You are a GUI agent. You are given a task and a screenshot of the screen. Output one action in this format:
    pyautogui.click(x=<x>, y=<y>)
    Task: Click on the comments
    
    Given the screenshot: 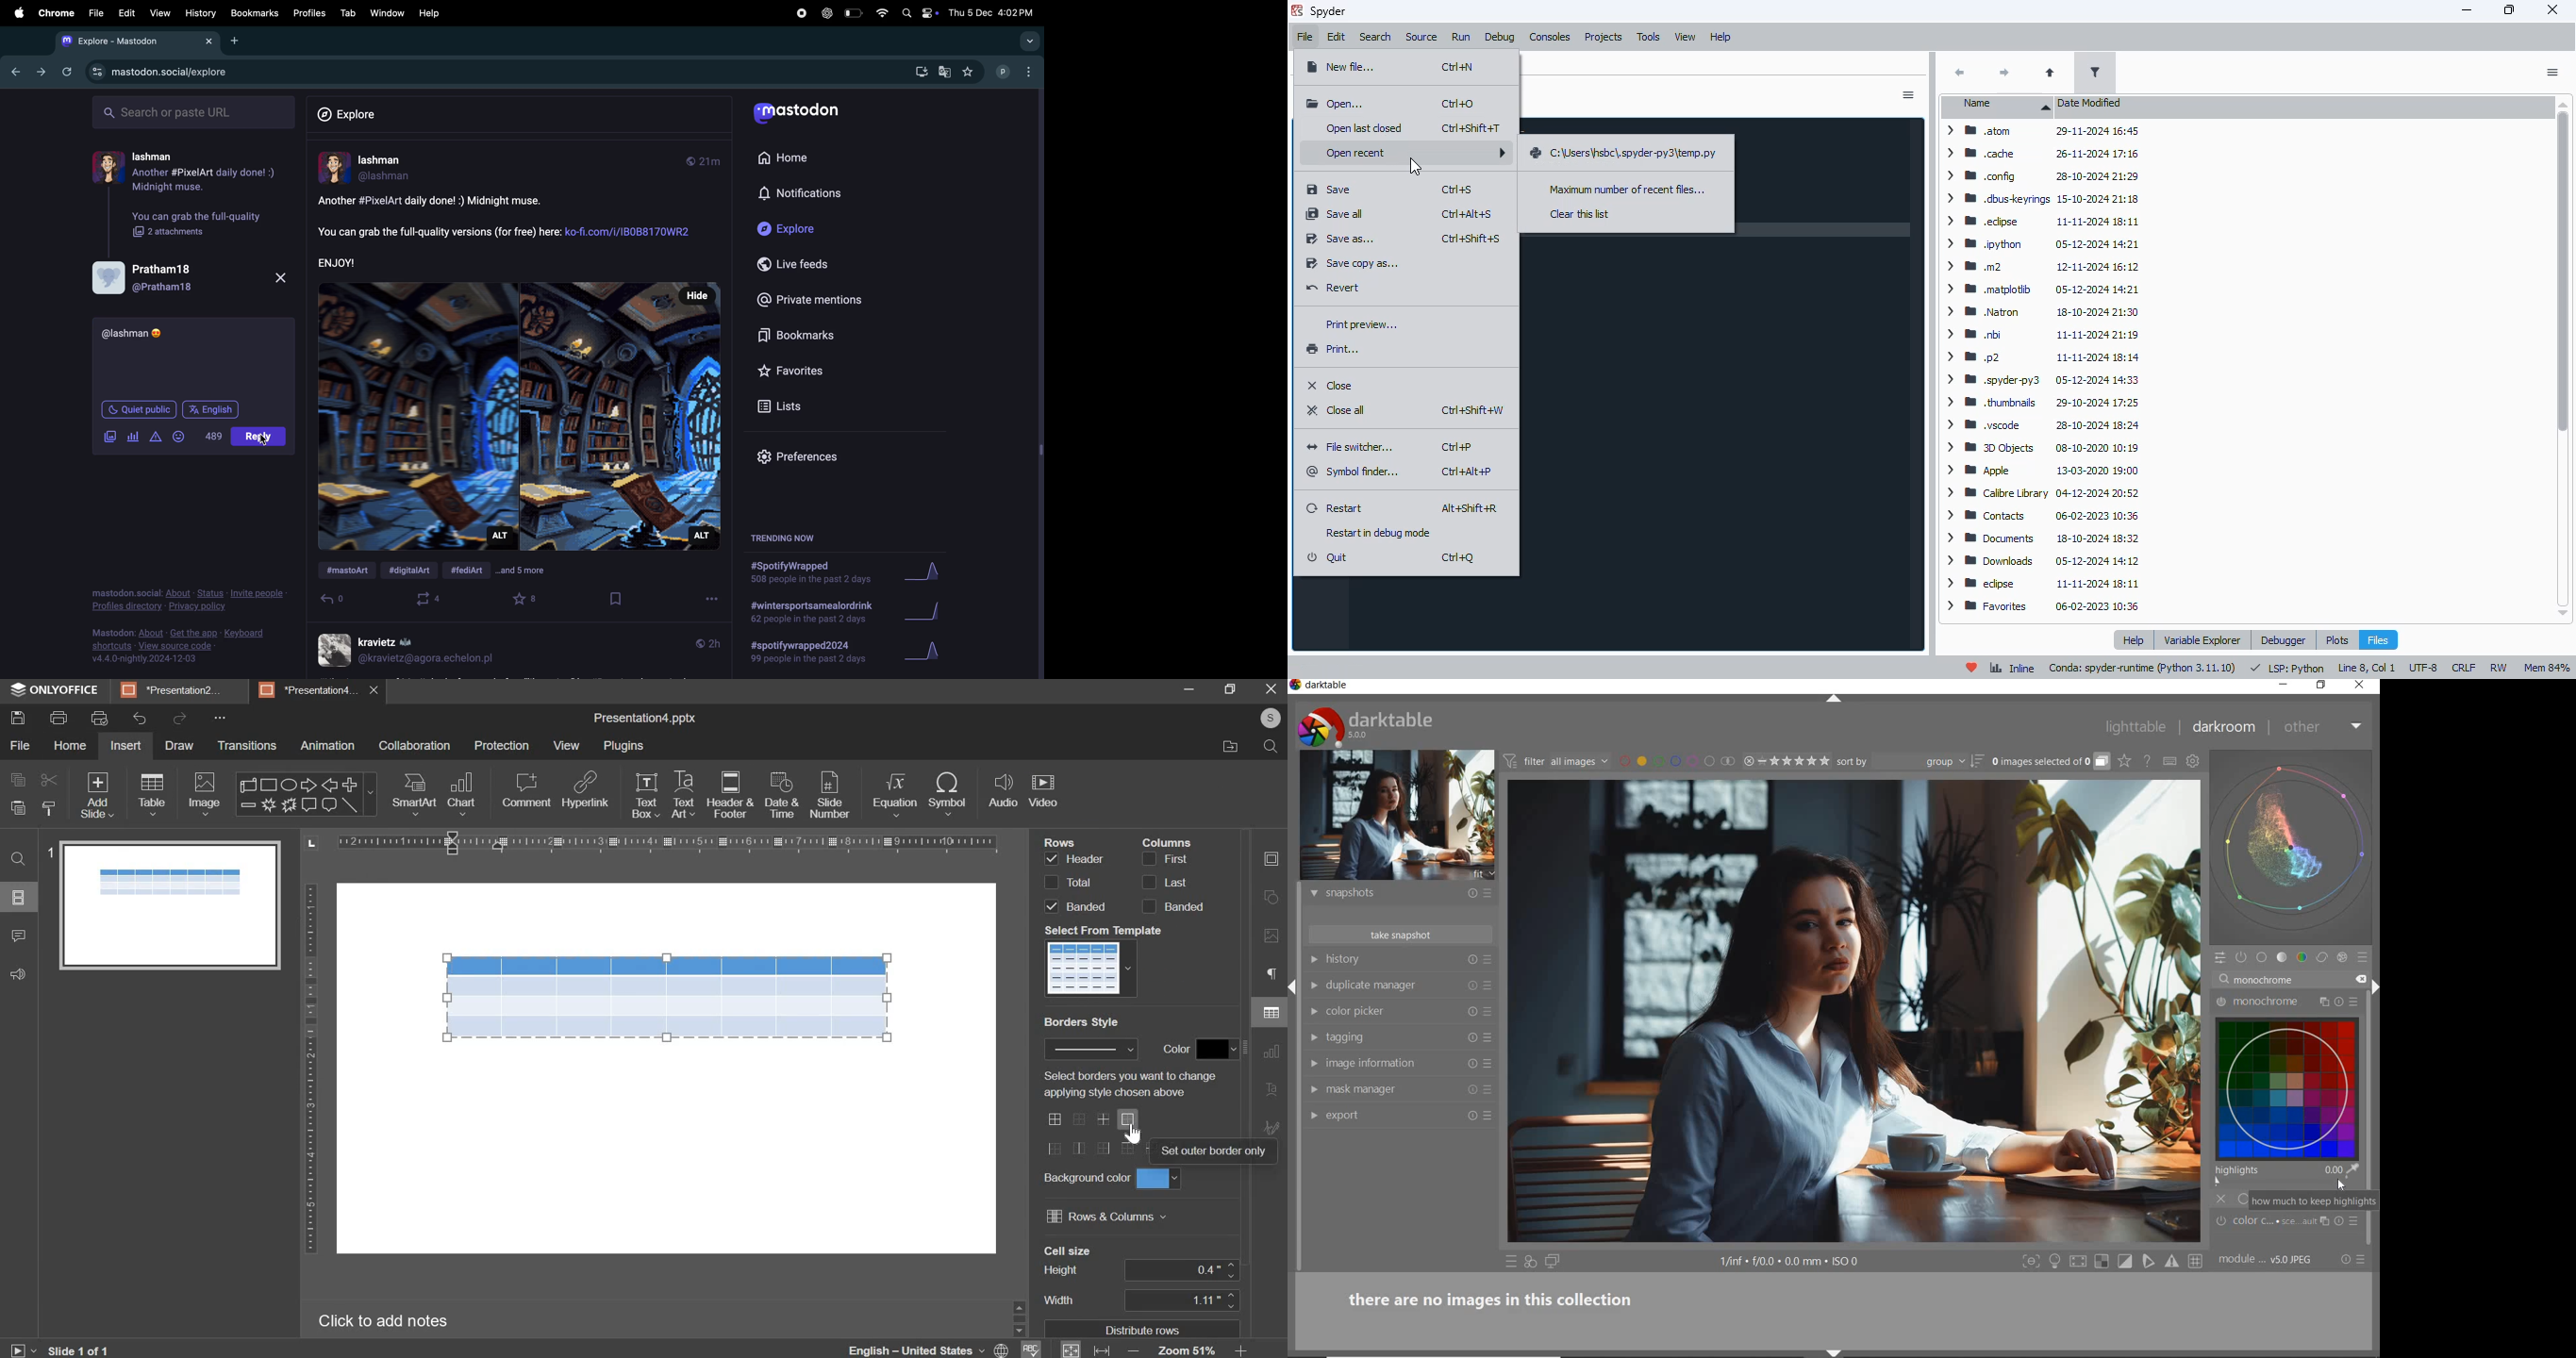 What is the action you would take?
    pyautogui.click(x=18, y=936)
    